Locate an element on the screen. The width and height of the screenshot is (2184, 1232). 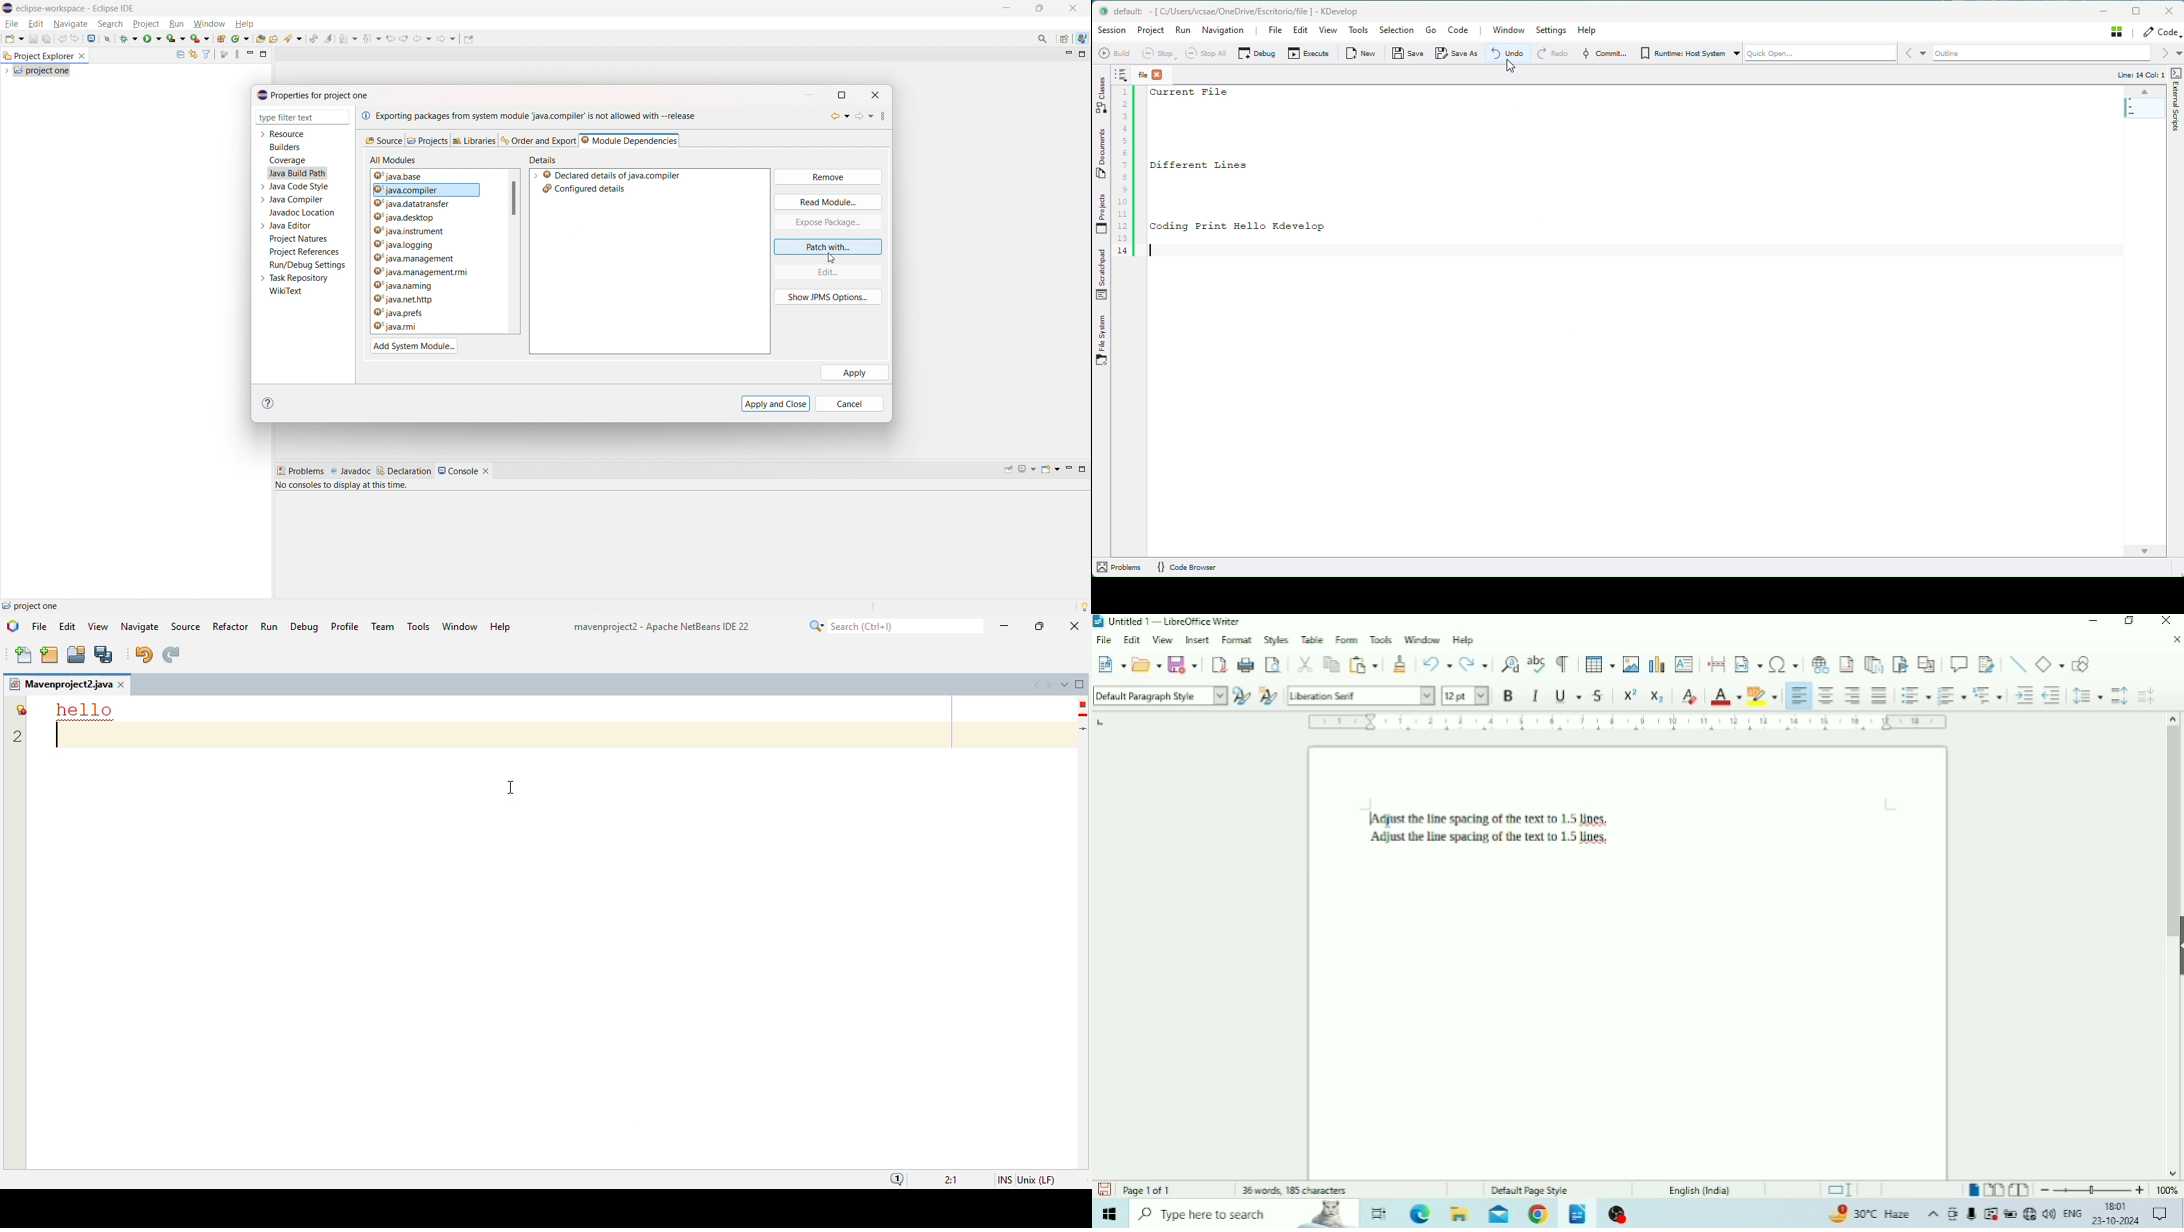
minimize is located at coordinates (1006, 626).